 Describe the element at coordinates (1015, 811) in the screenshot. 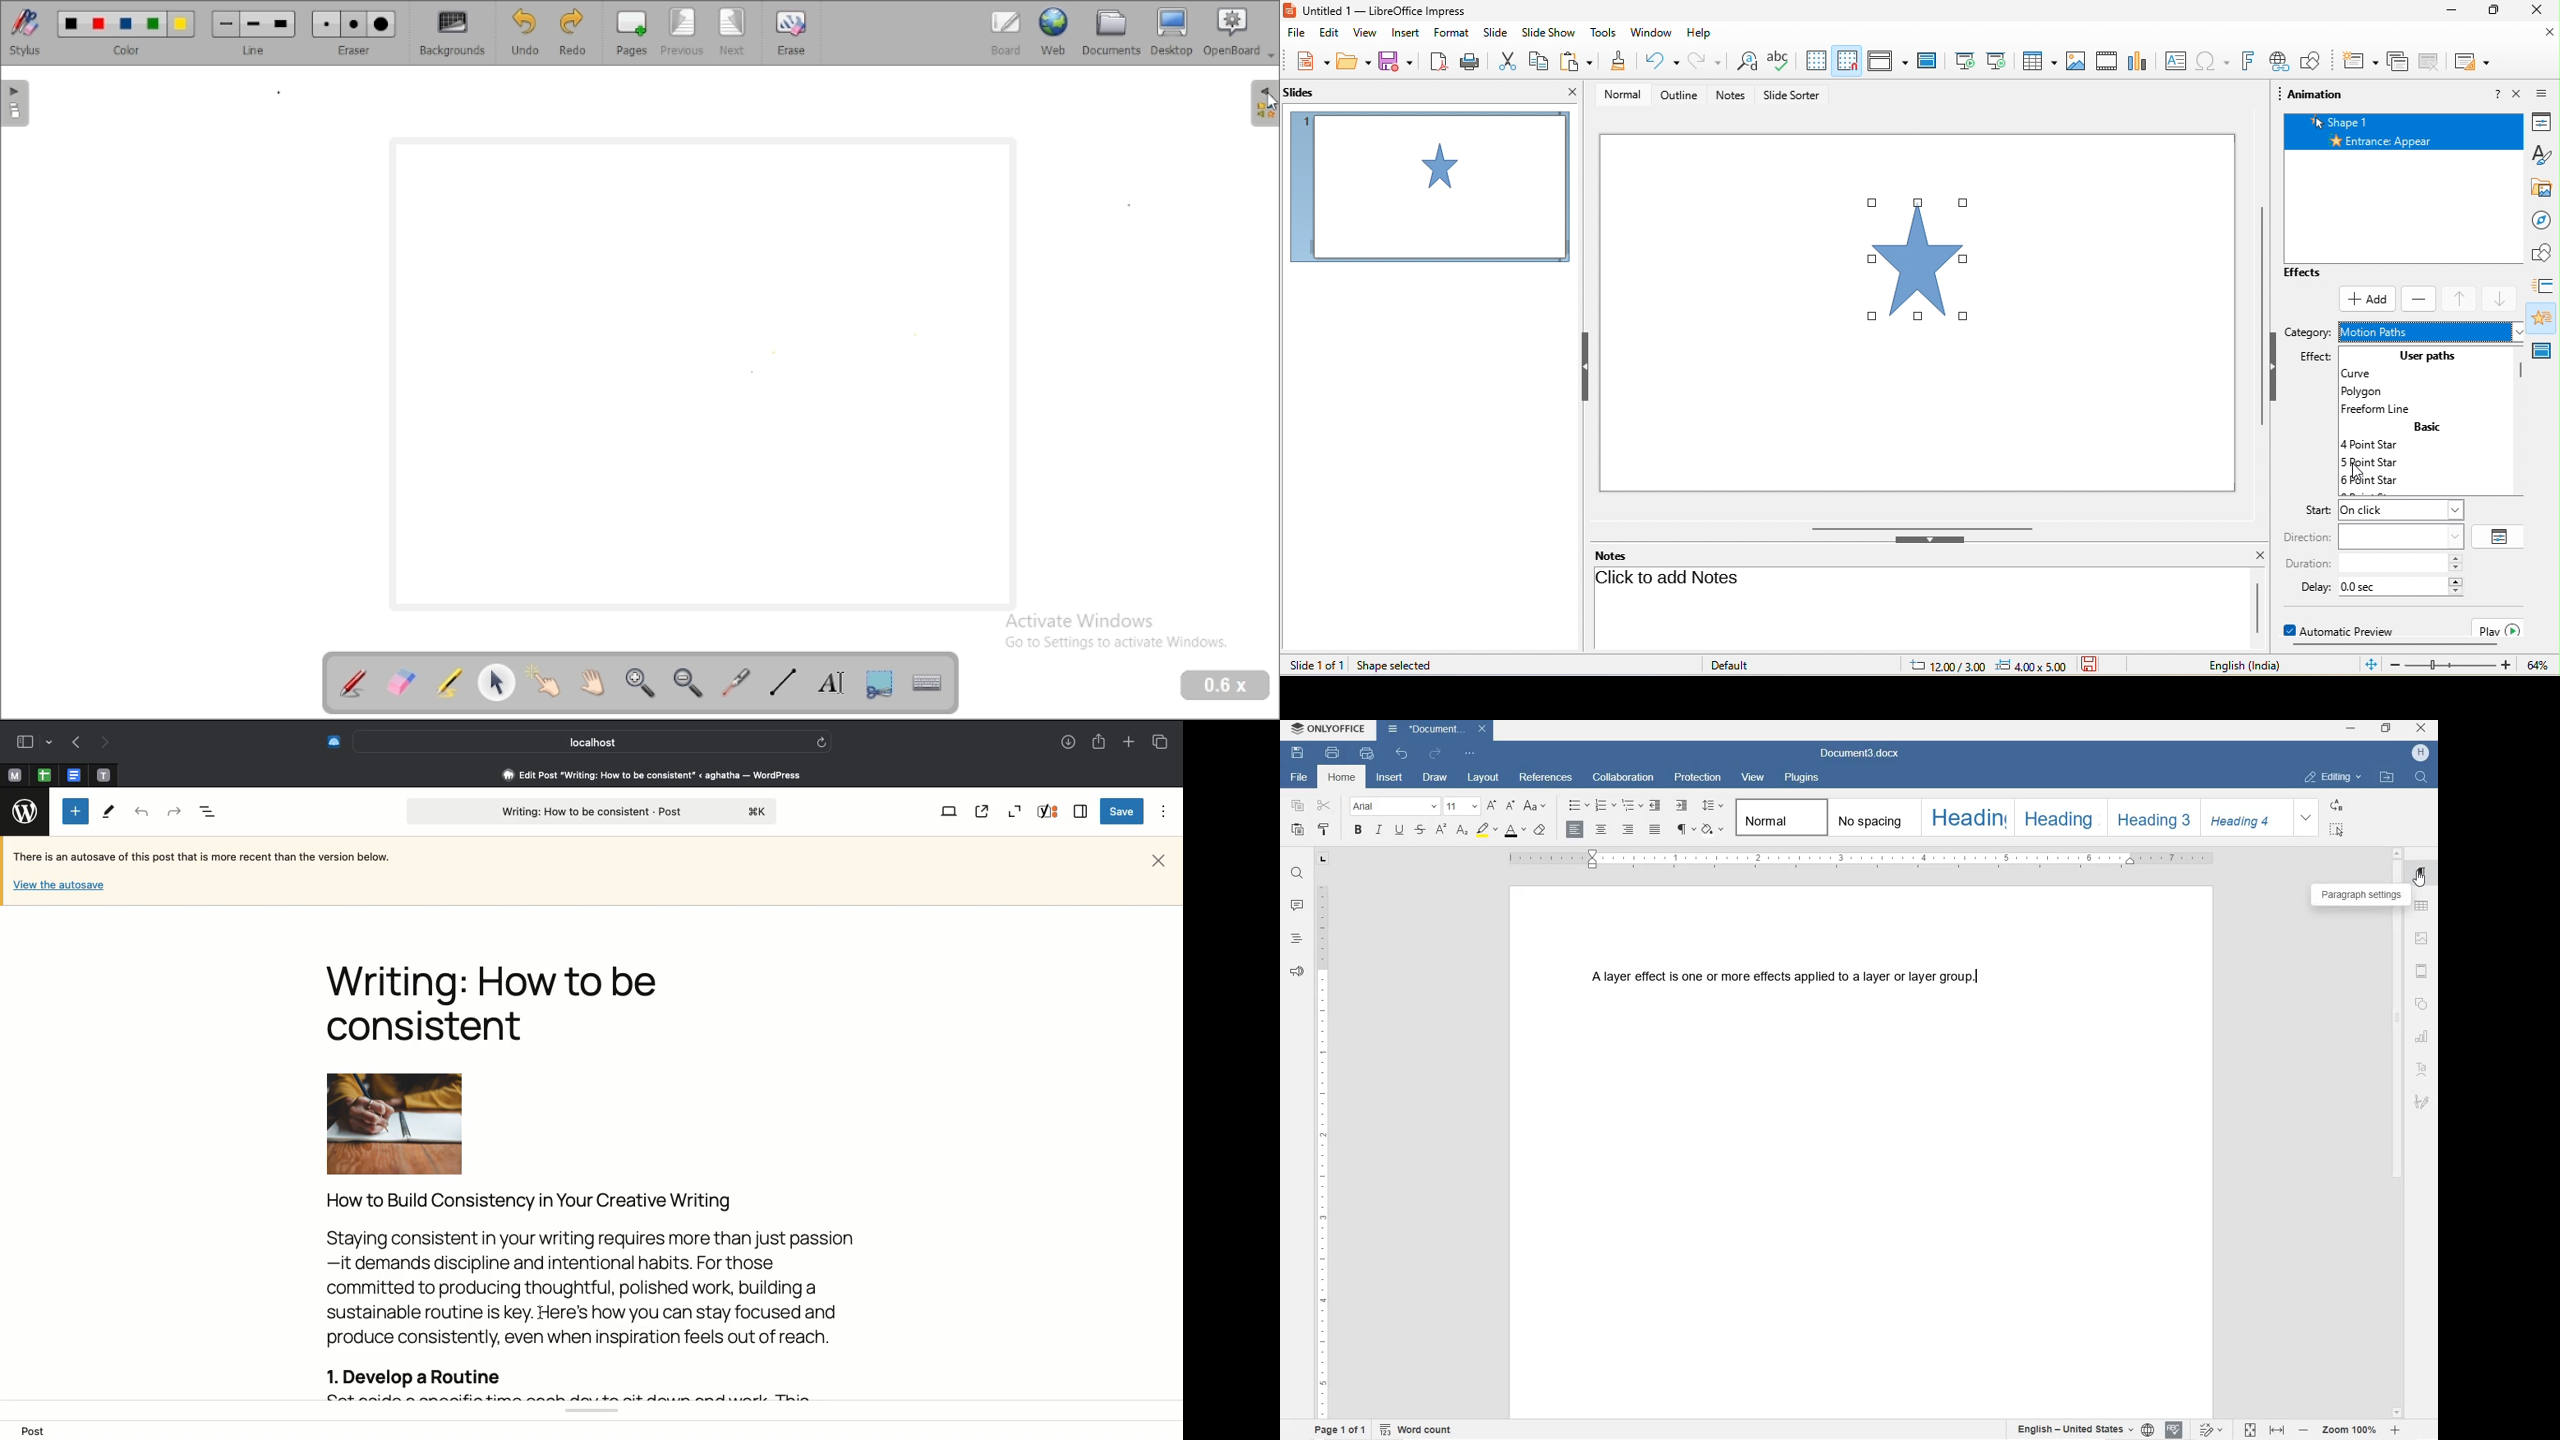

I see `Zoom out` at that location.